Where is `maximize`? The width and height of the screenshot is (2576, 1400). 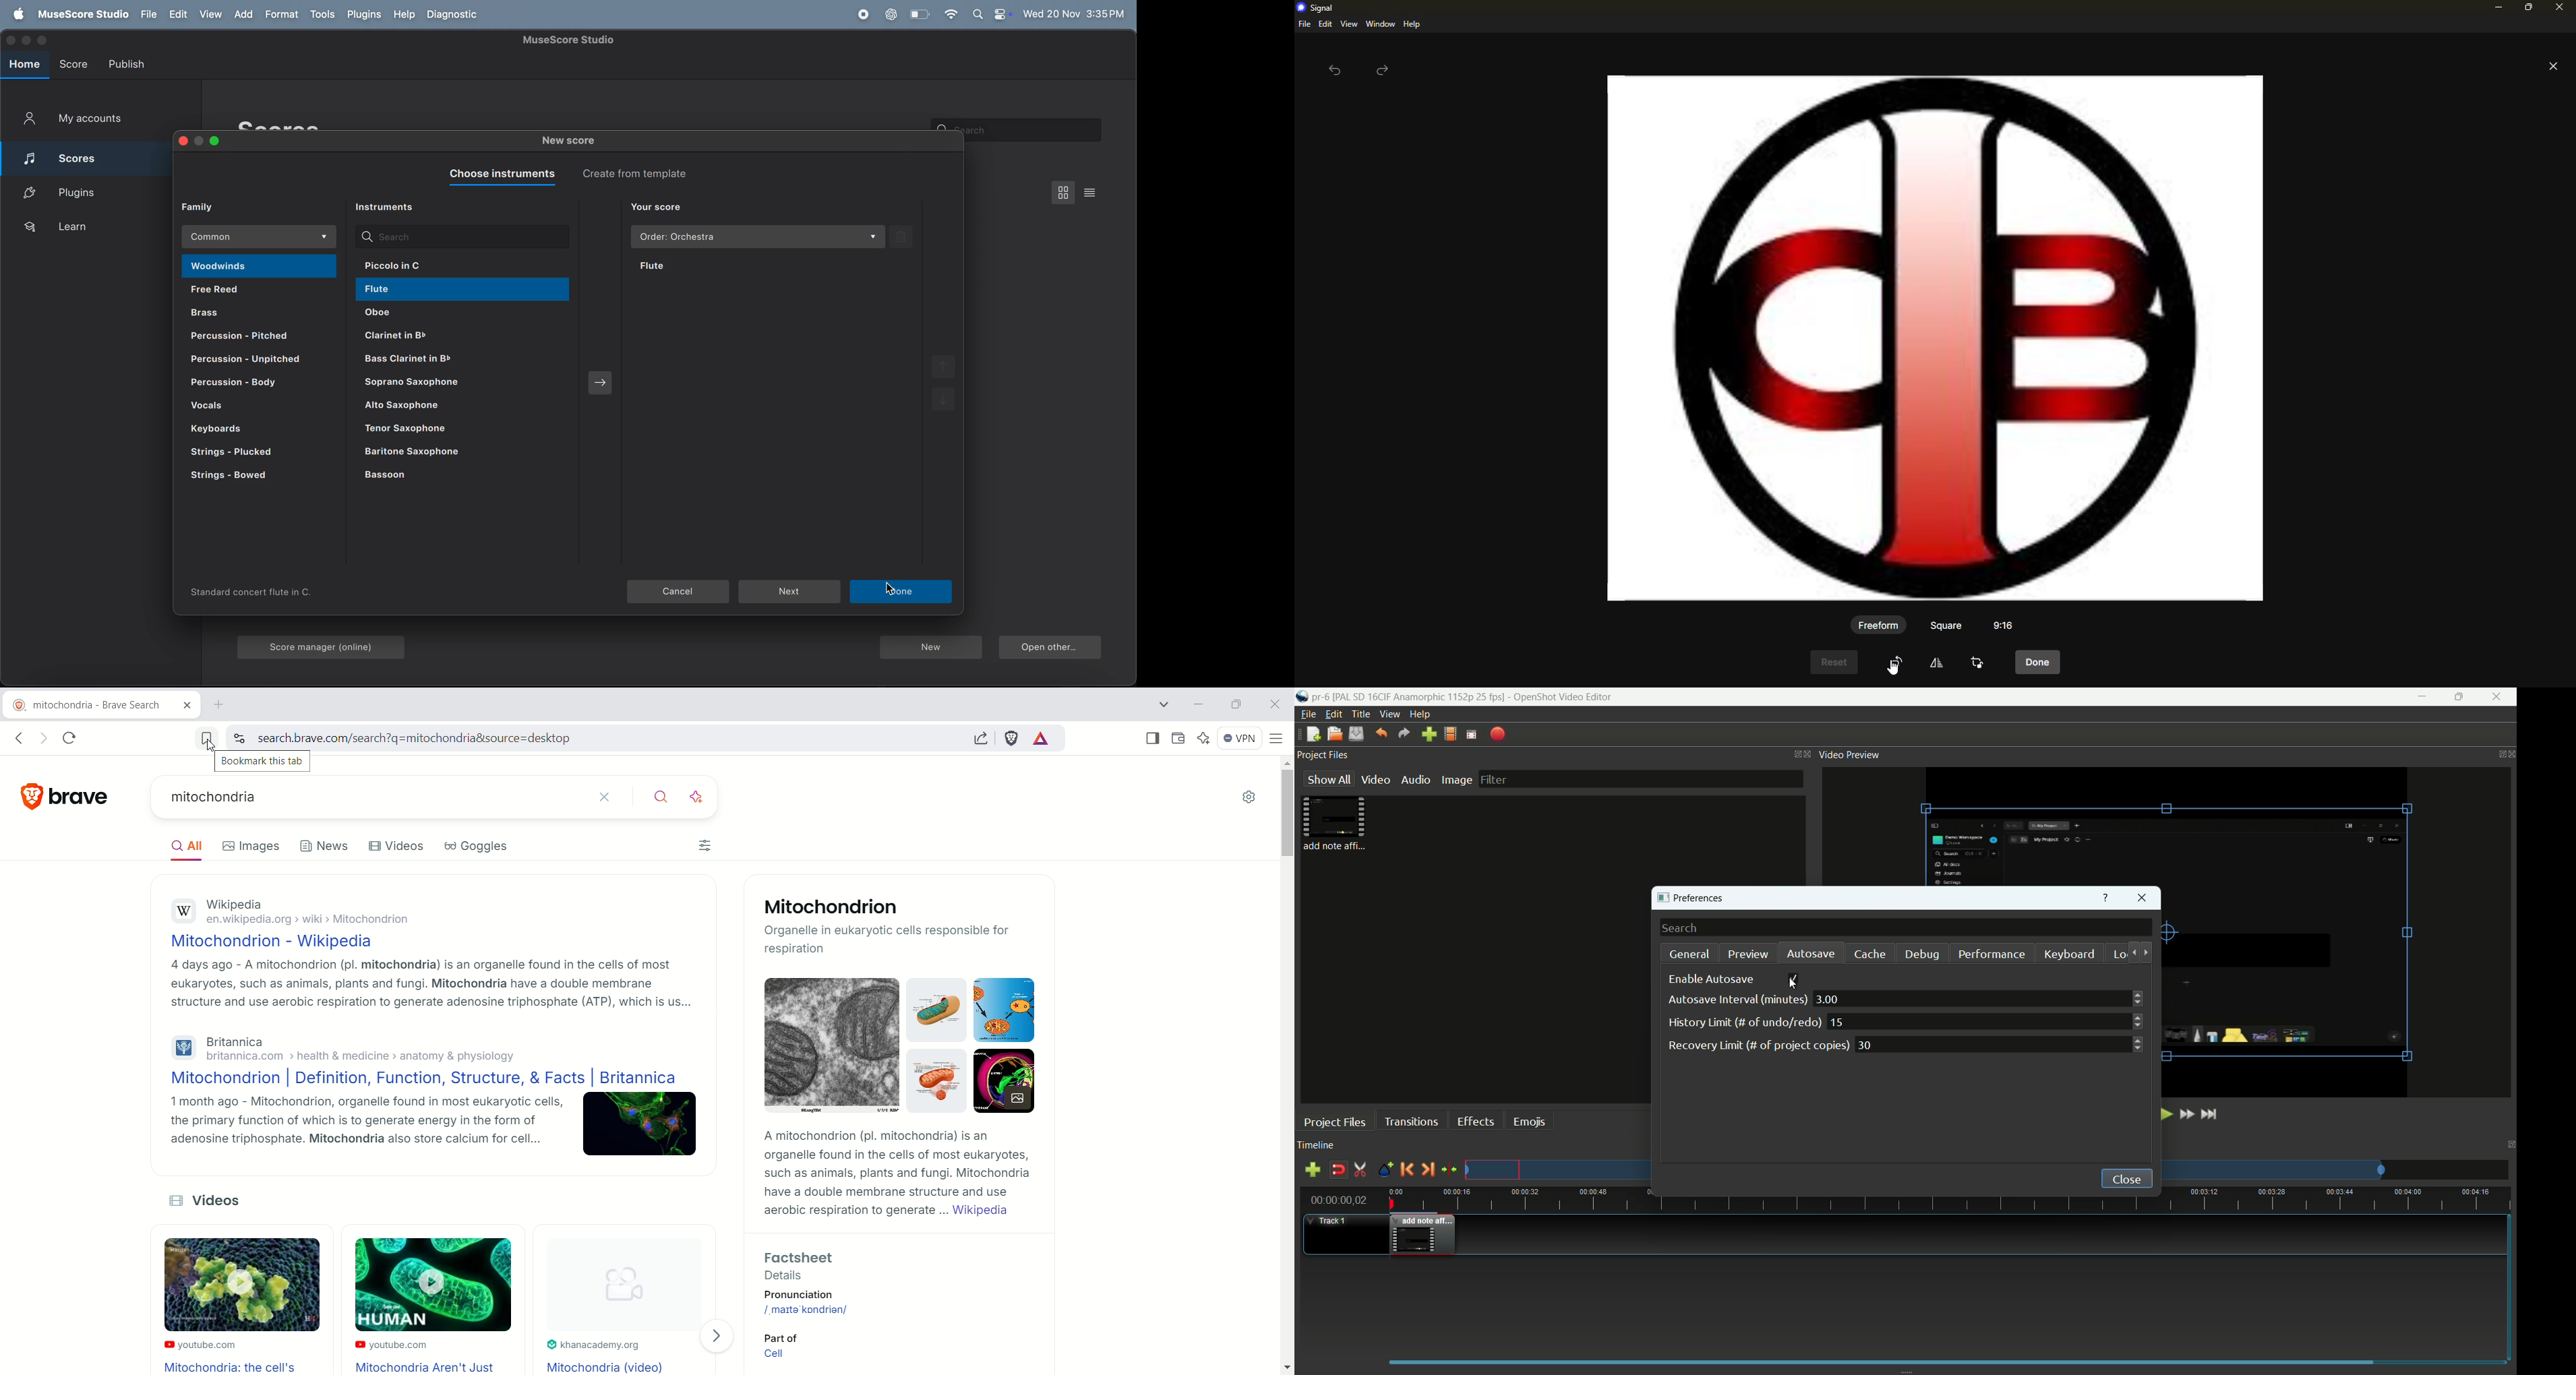 maximize is located at coordinates (216, 142).